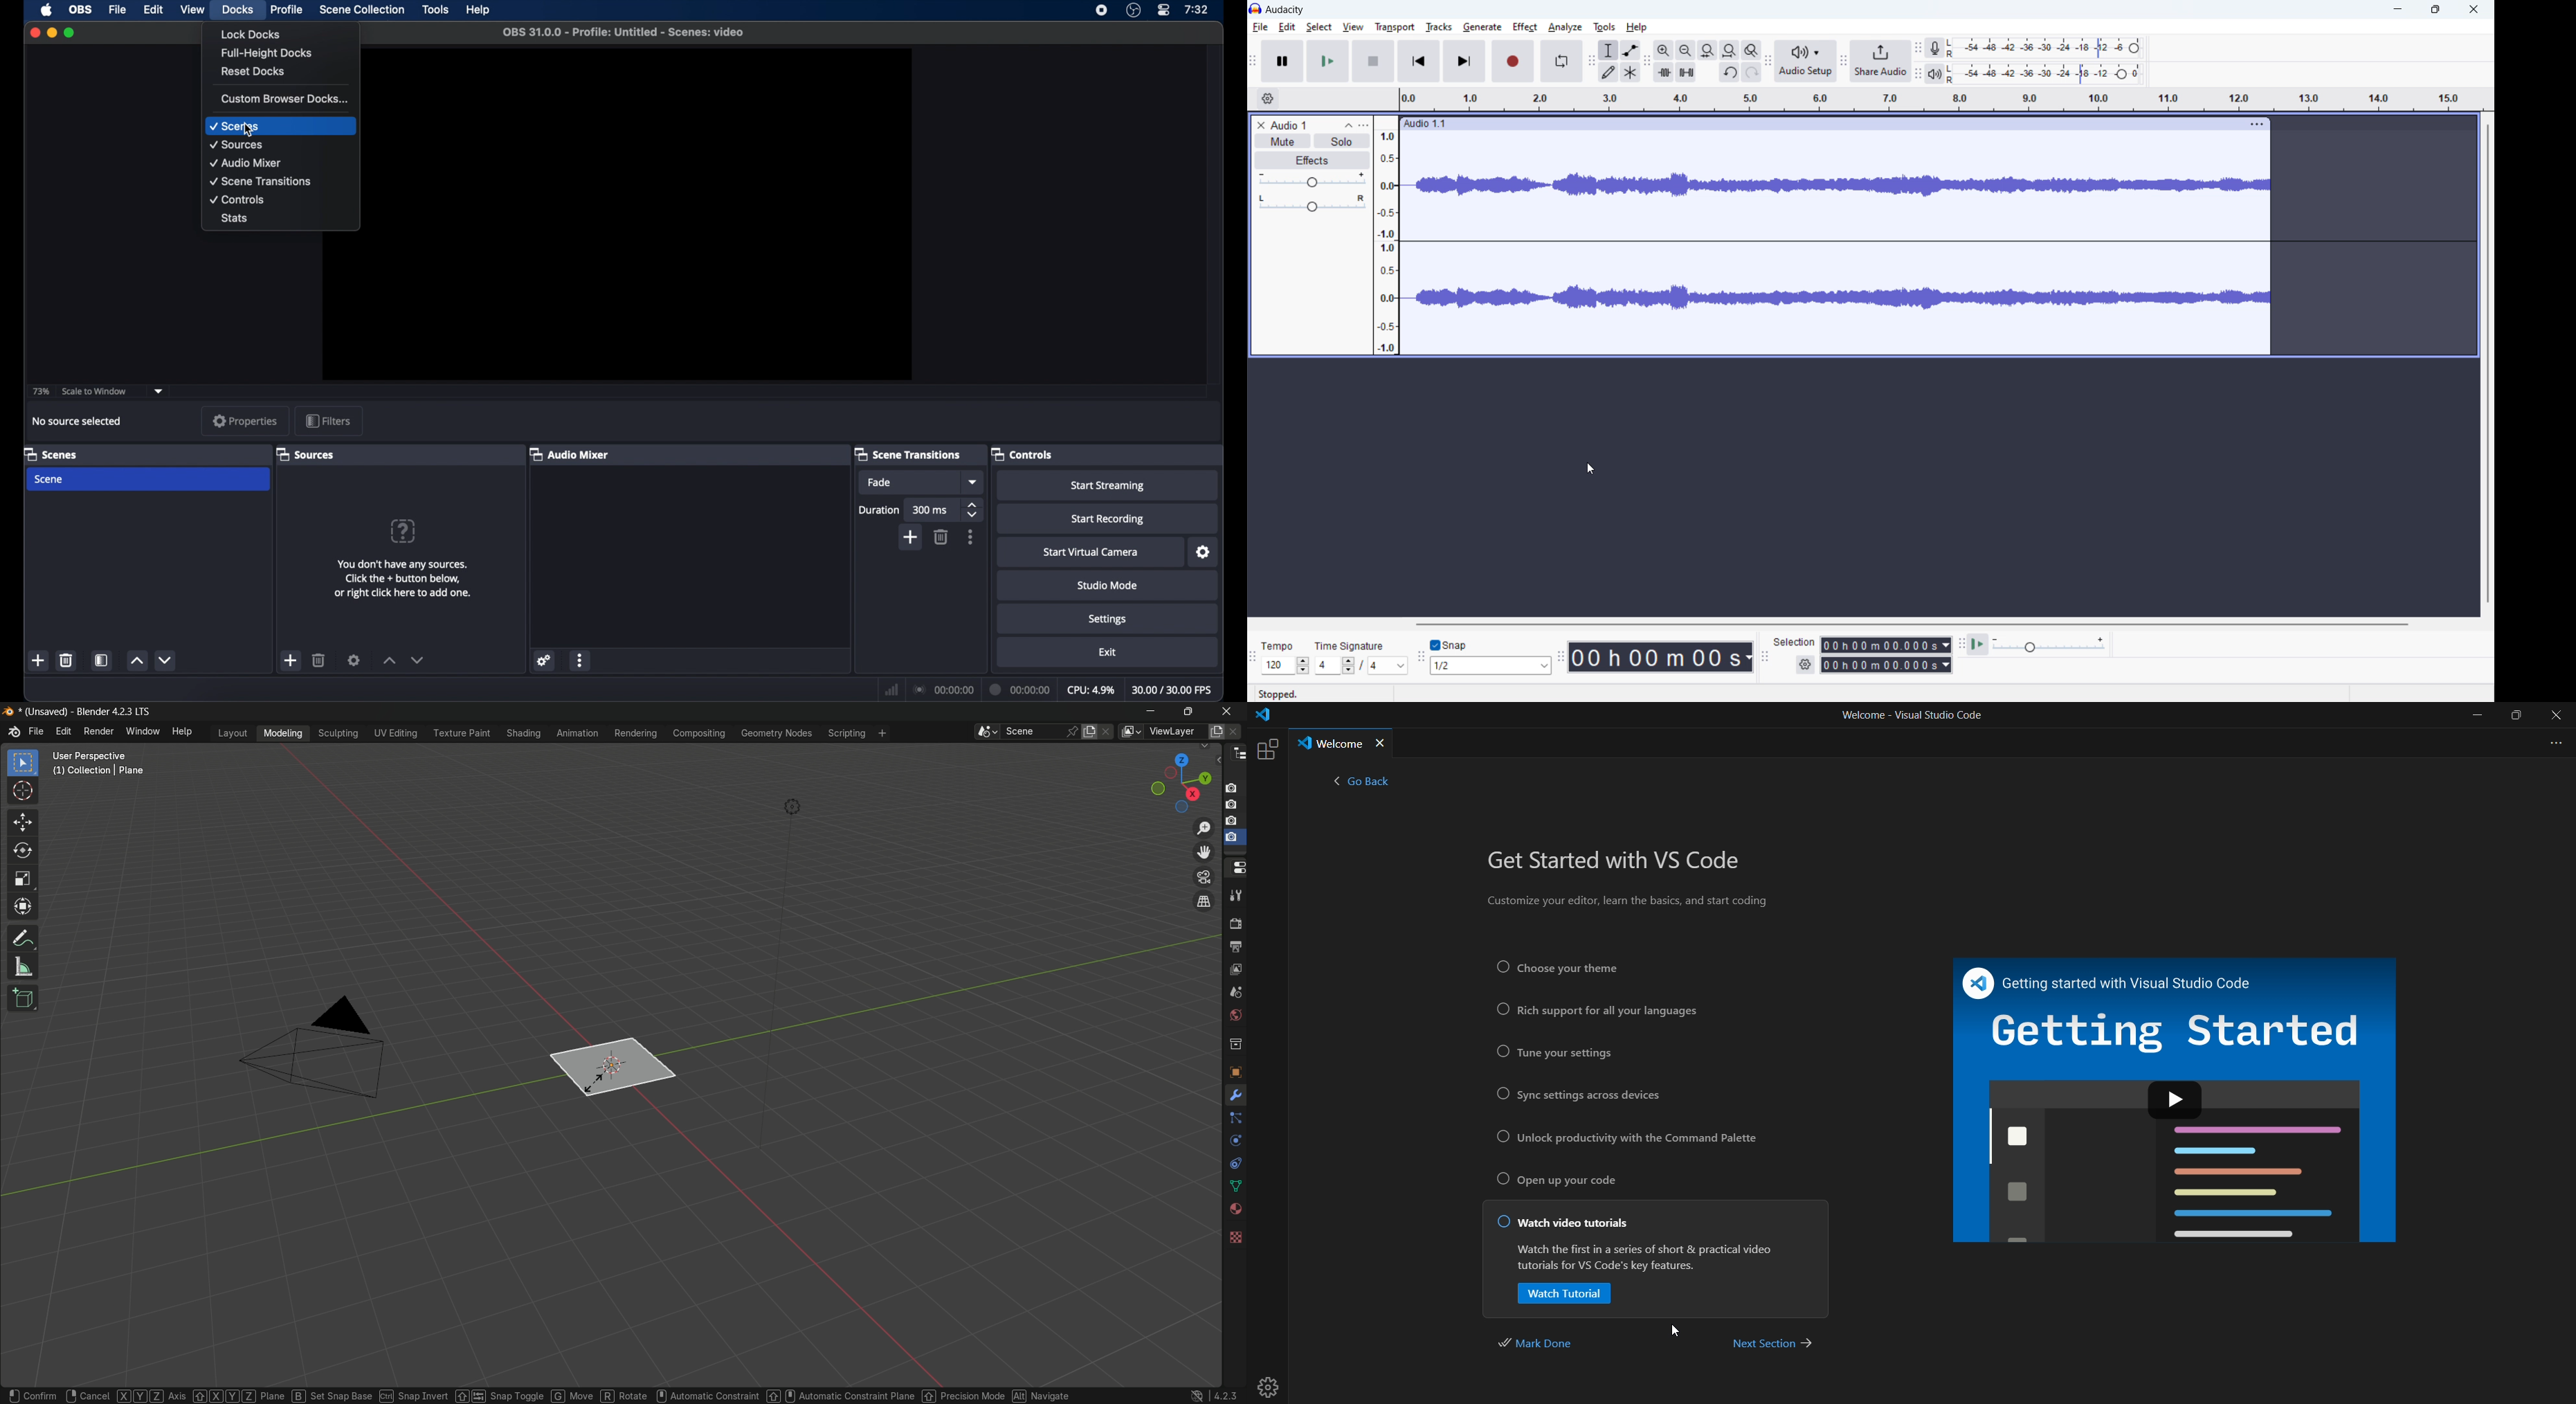 The image size is (2576, 1428). What do you see at coordinates (49, 480) in the screenshot?
I see `scene` at bounding box center [49, 480].